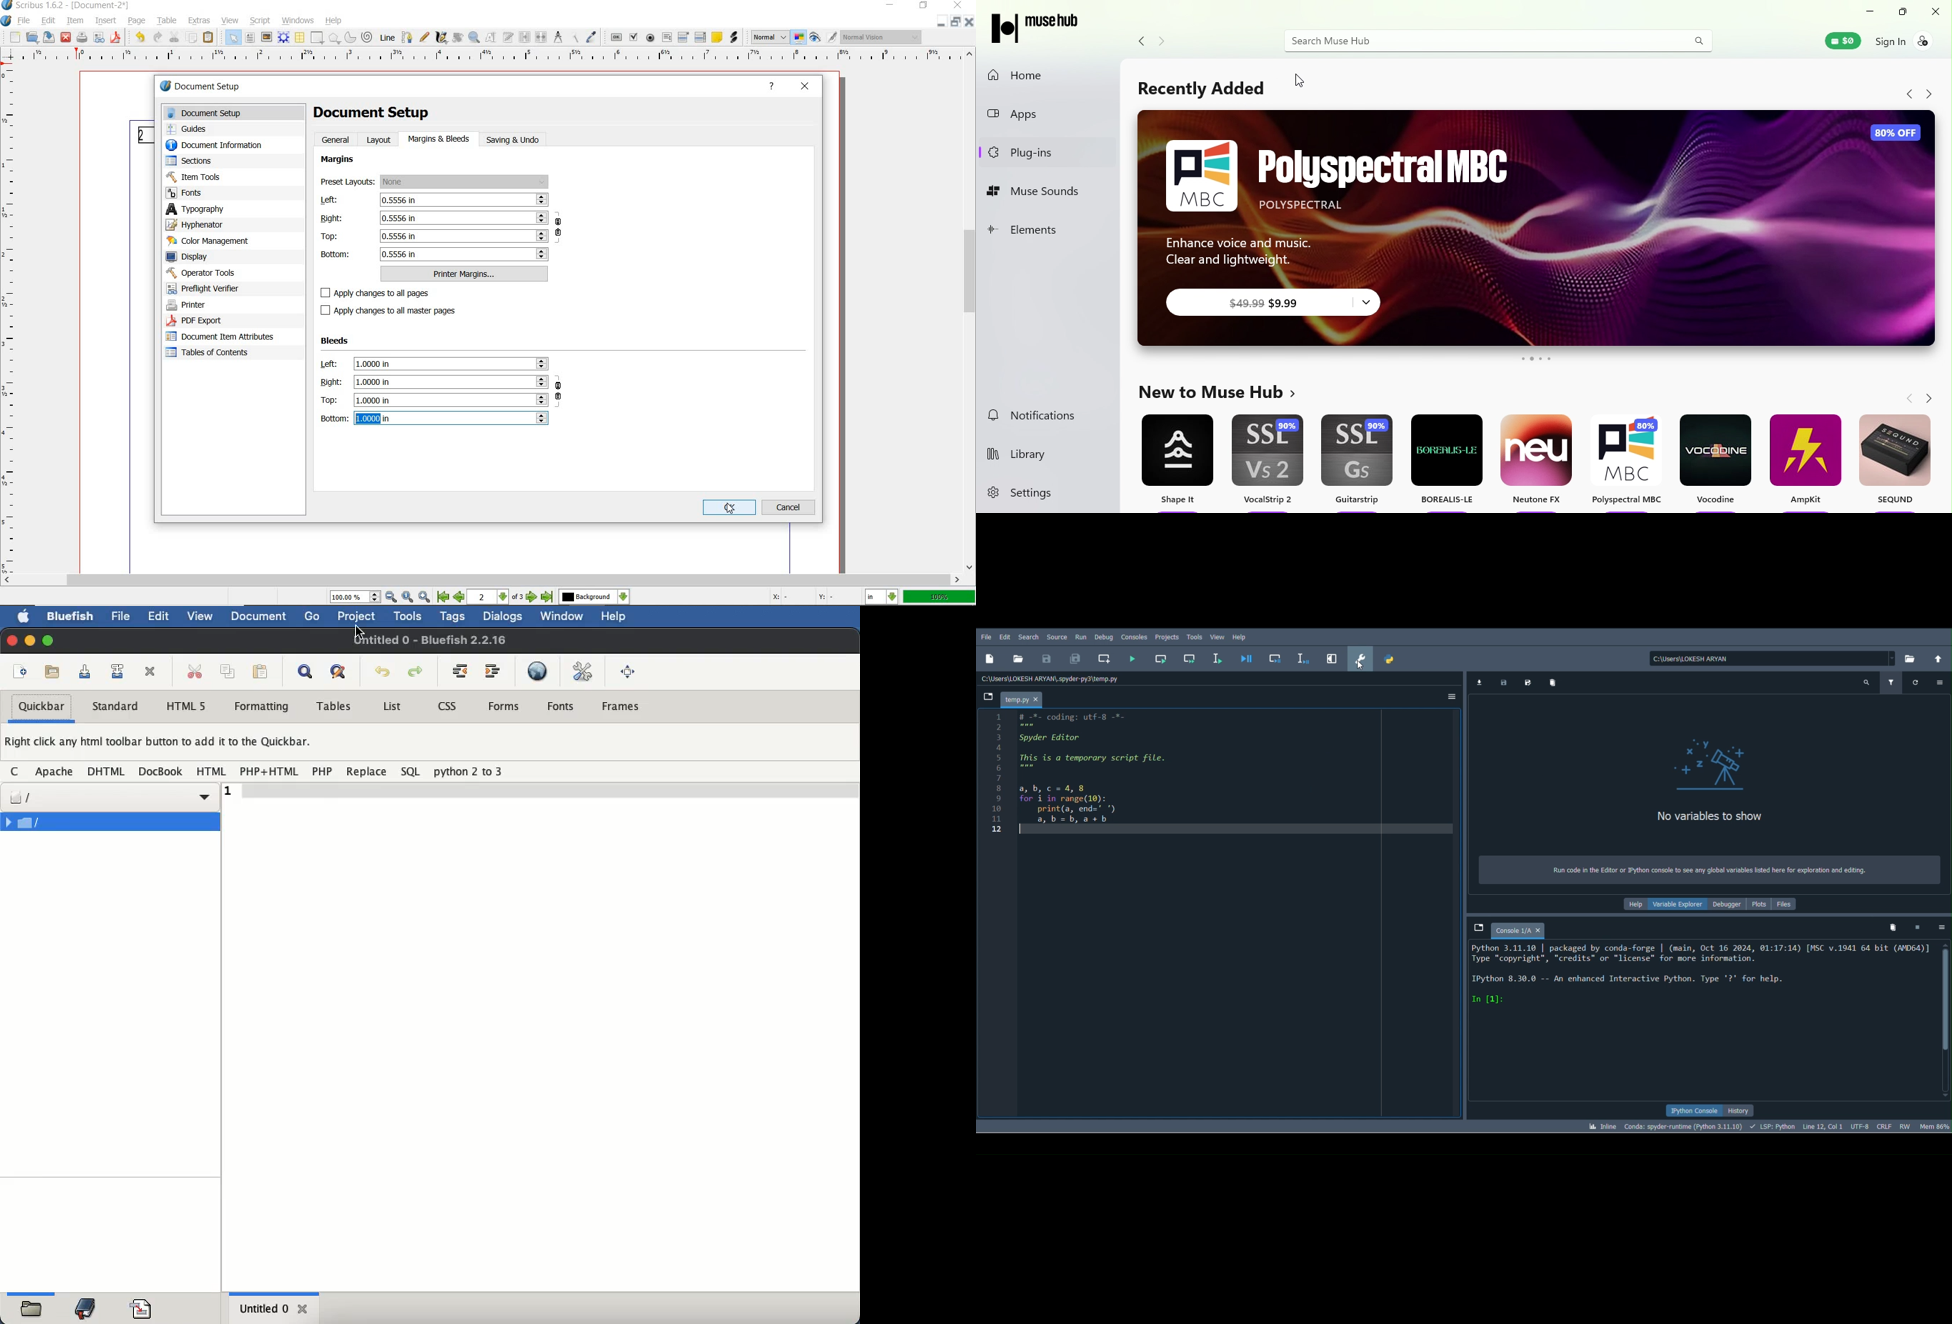  What do you see at coordinates (1250, 658) in the screenshot?
I see `Debug file ( Ctrl + F5)` at bounding box center [1250, 658].